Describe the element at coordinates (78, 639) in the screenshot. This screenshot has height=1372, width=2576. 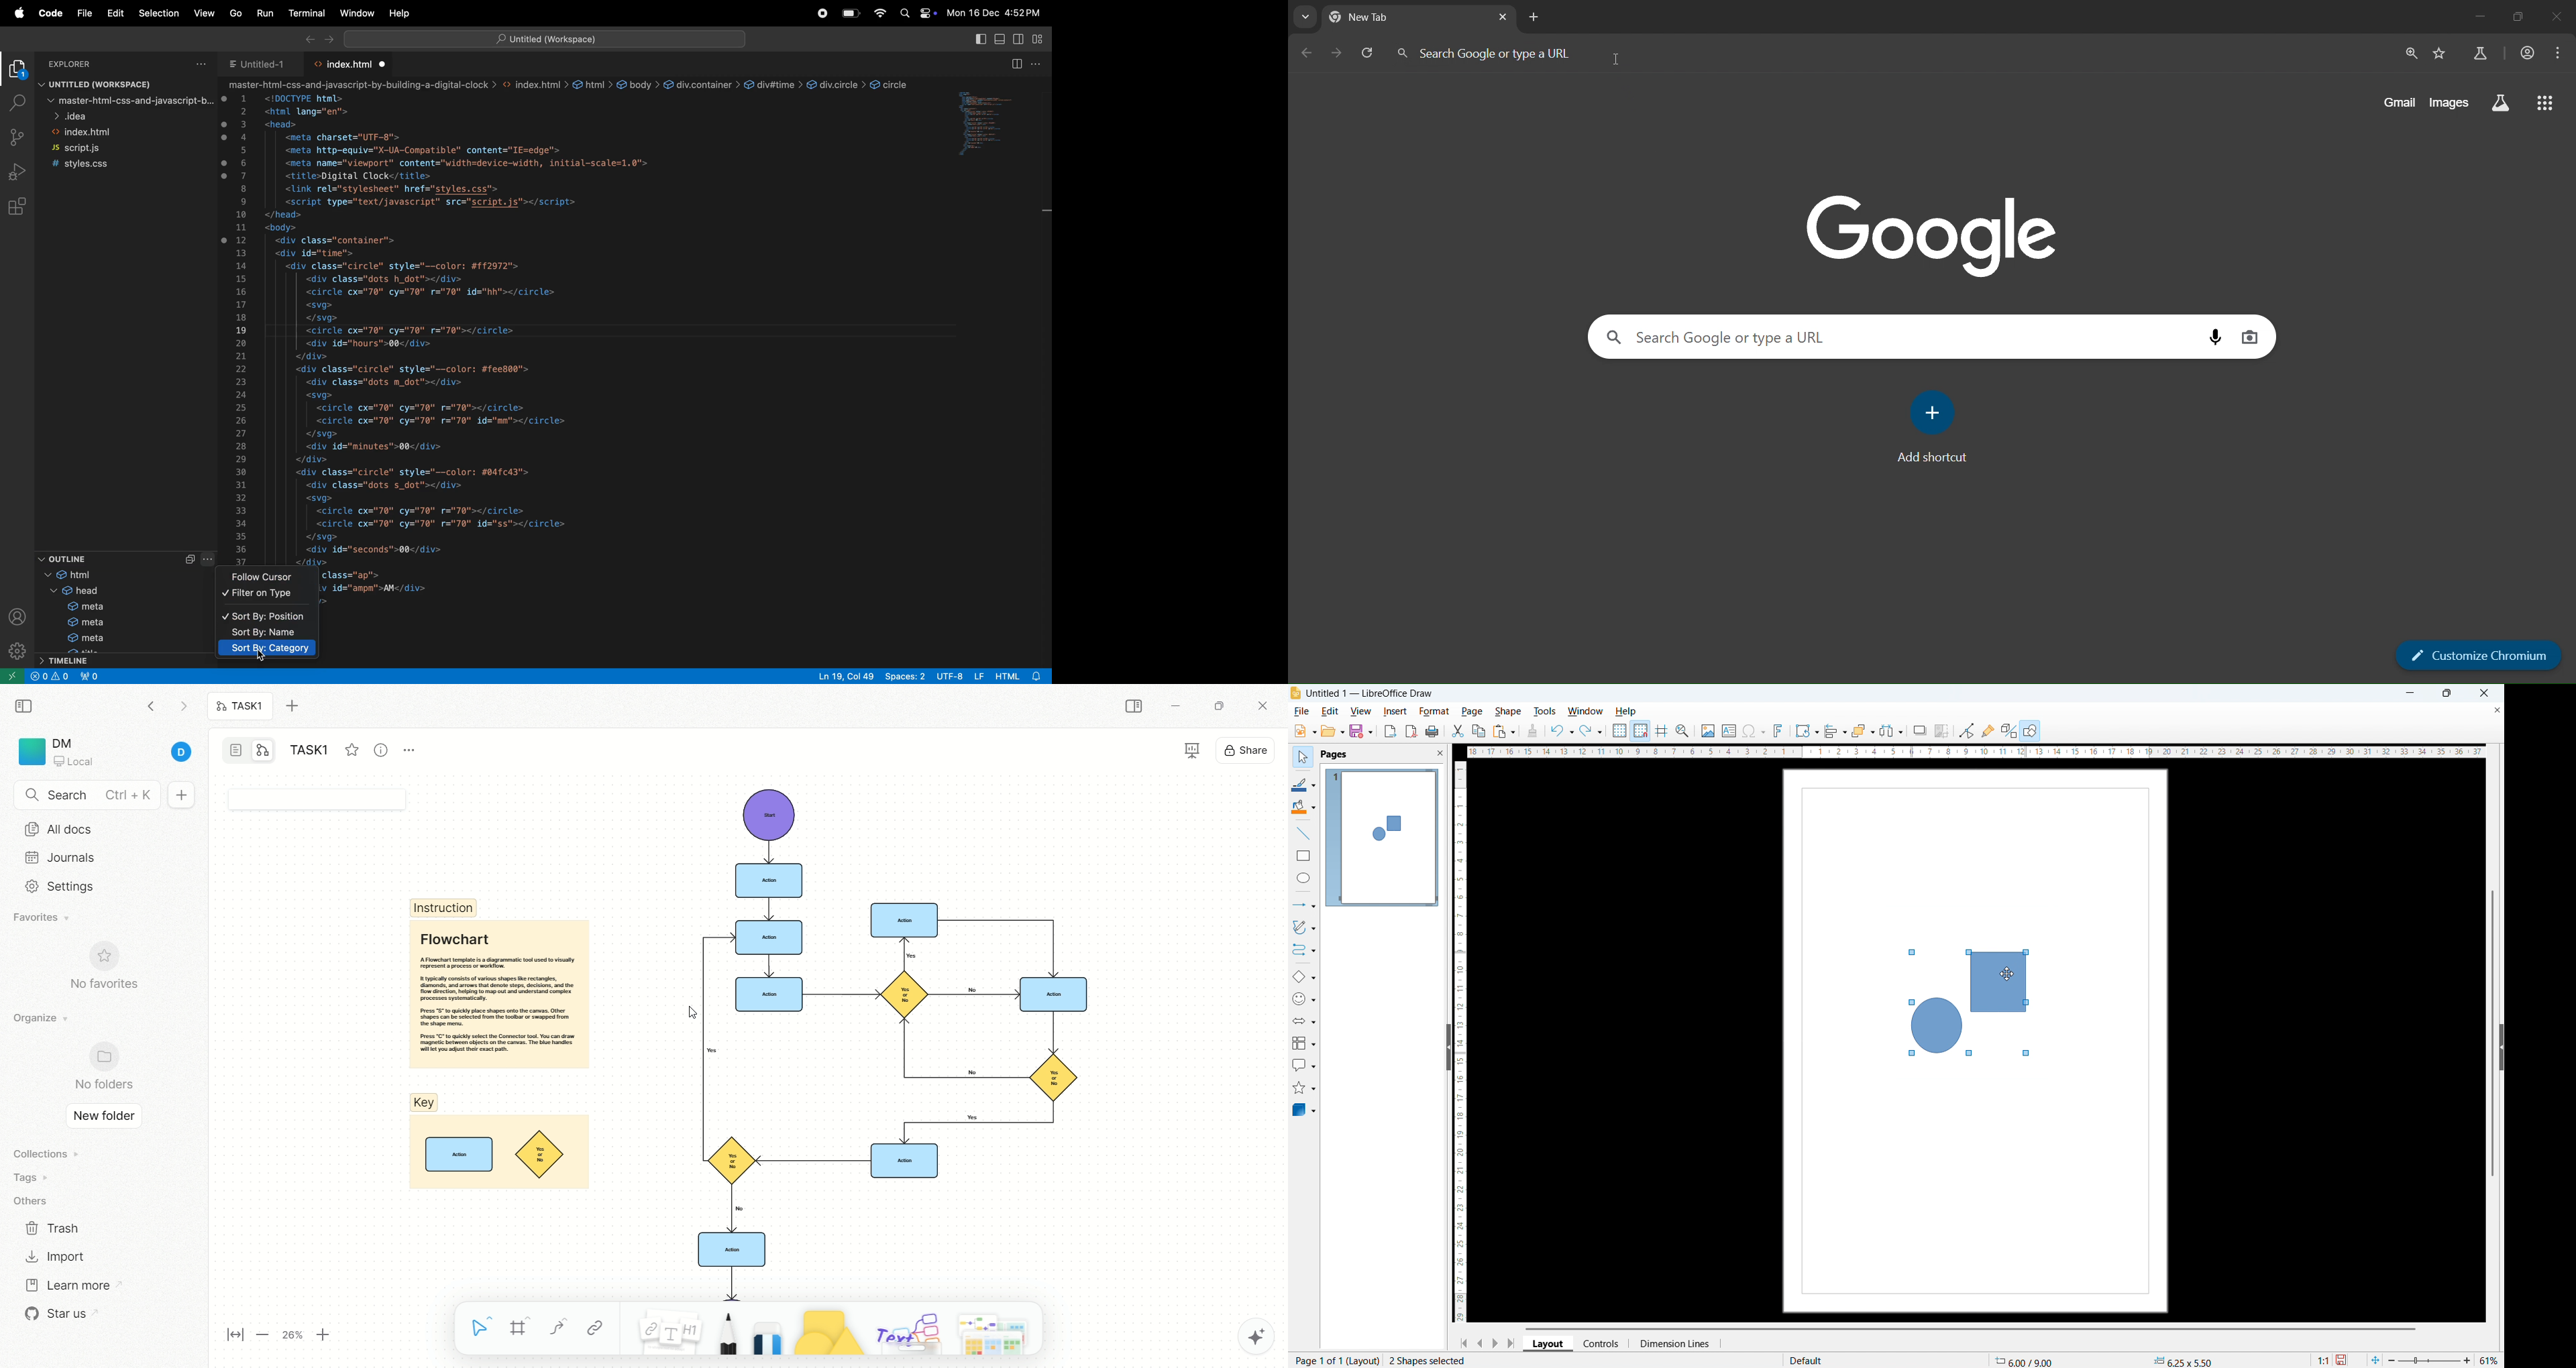
I see `meta` at that location.